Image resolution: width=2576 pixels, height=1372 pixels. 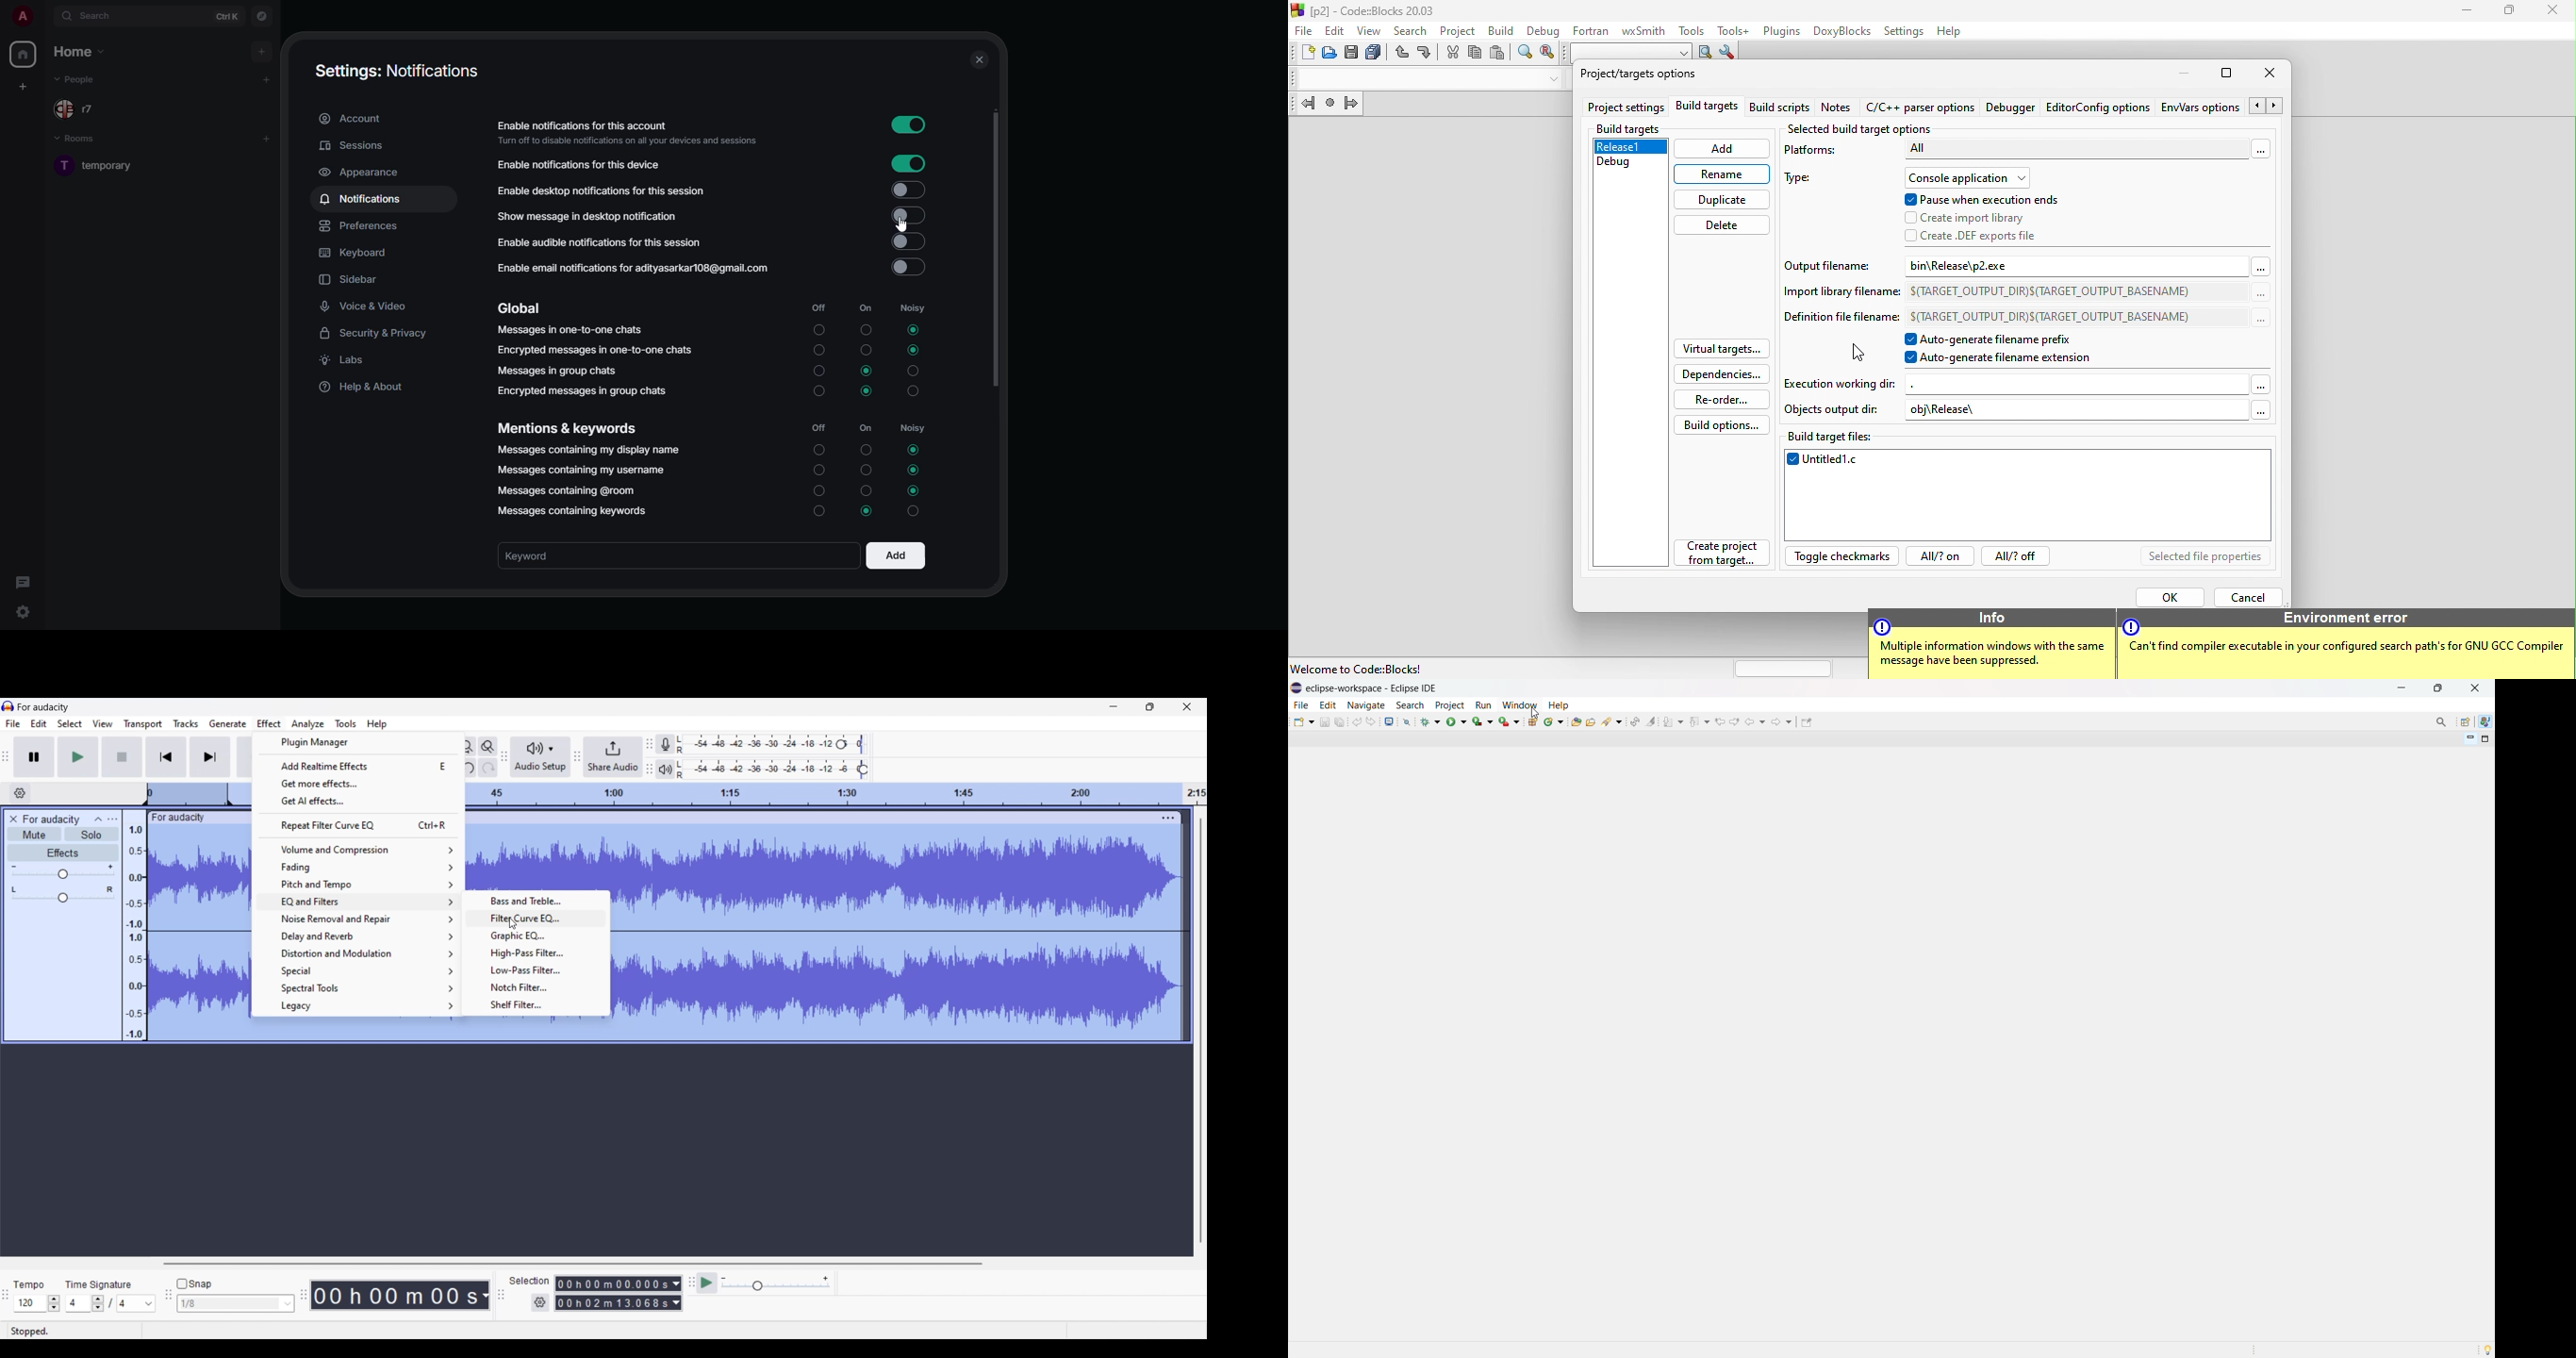 I want to click on quick settings, so click(x=24, y=613).